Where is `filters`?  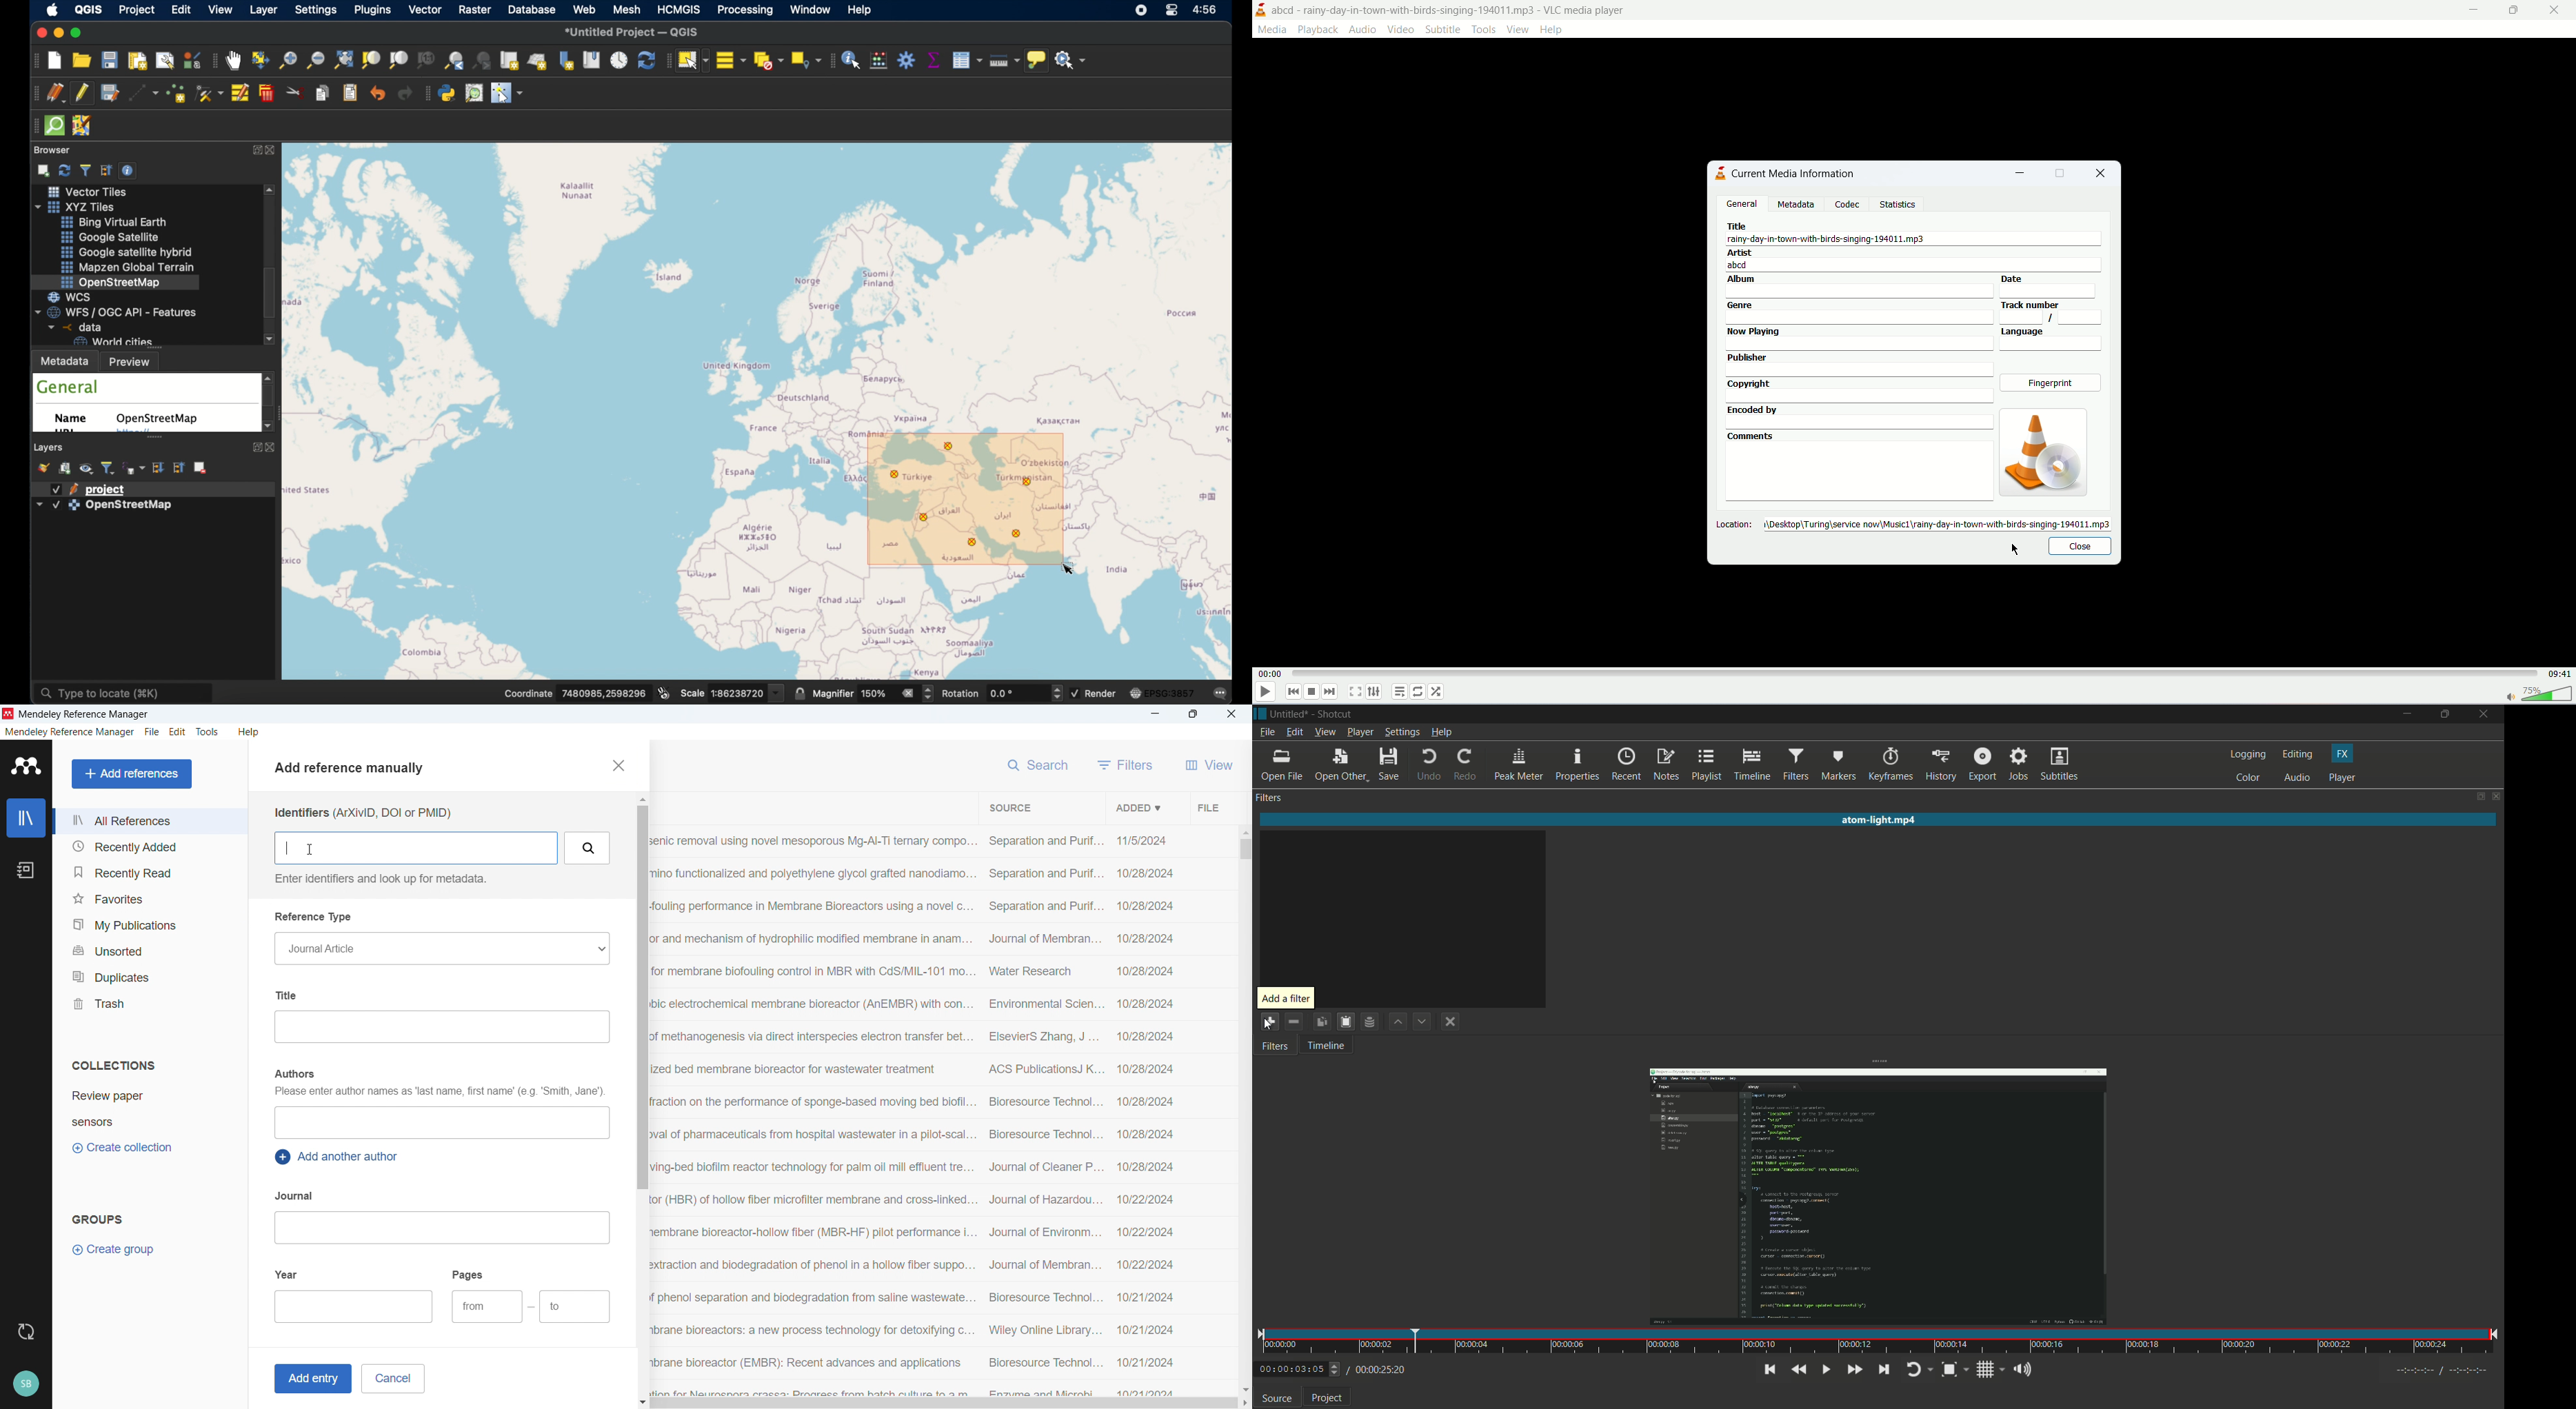
filters is located at coordinates (1274, 1047).